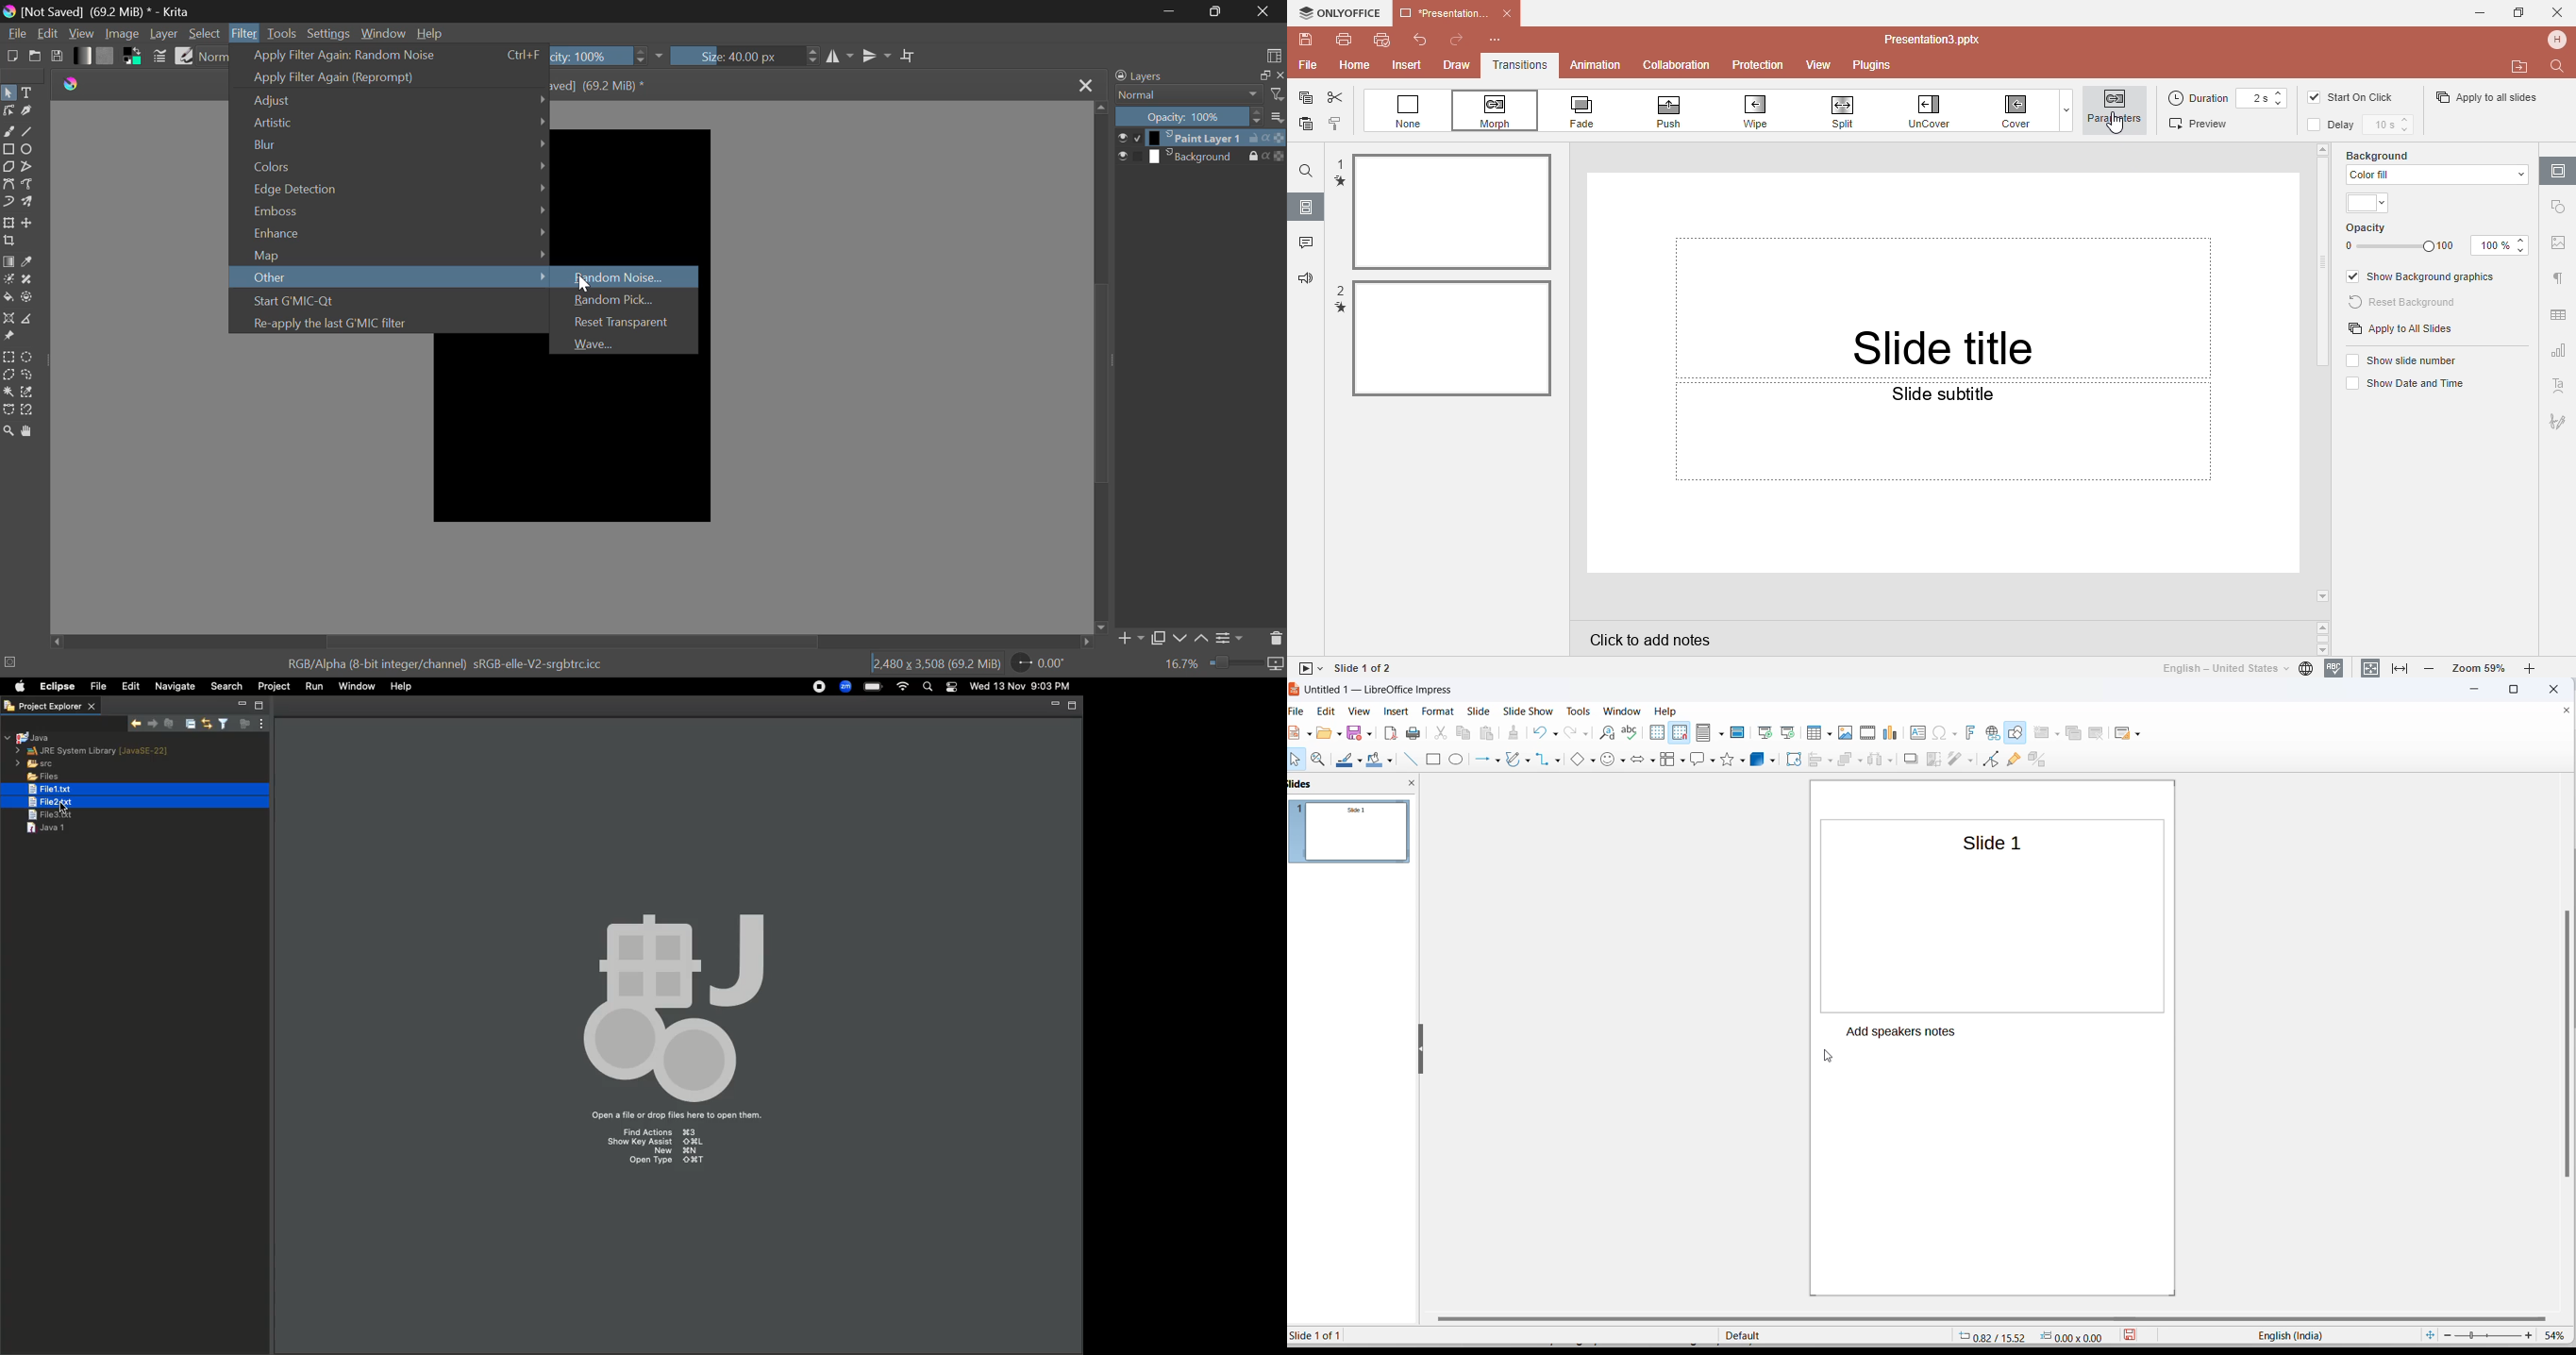 The image size is (2576, 1372). What do you see at coordinates (1340, 181) in the screenshot?
I see `transition mark` at bounding box center [1340, 181].